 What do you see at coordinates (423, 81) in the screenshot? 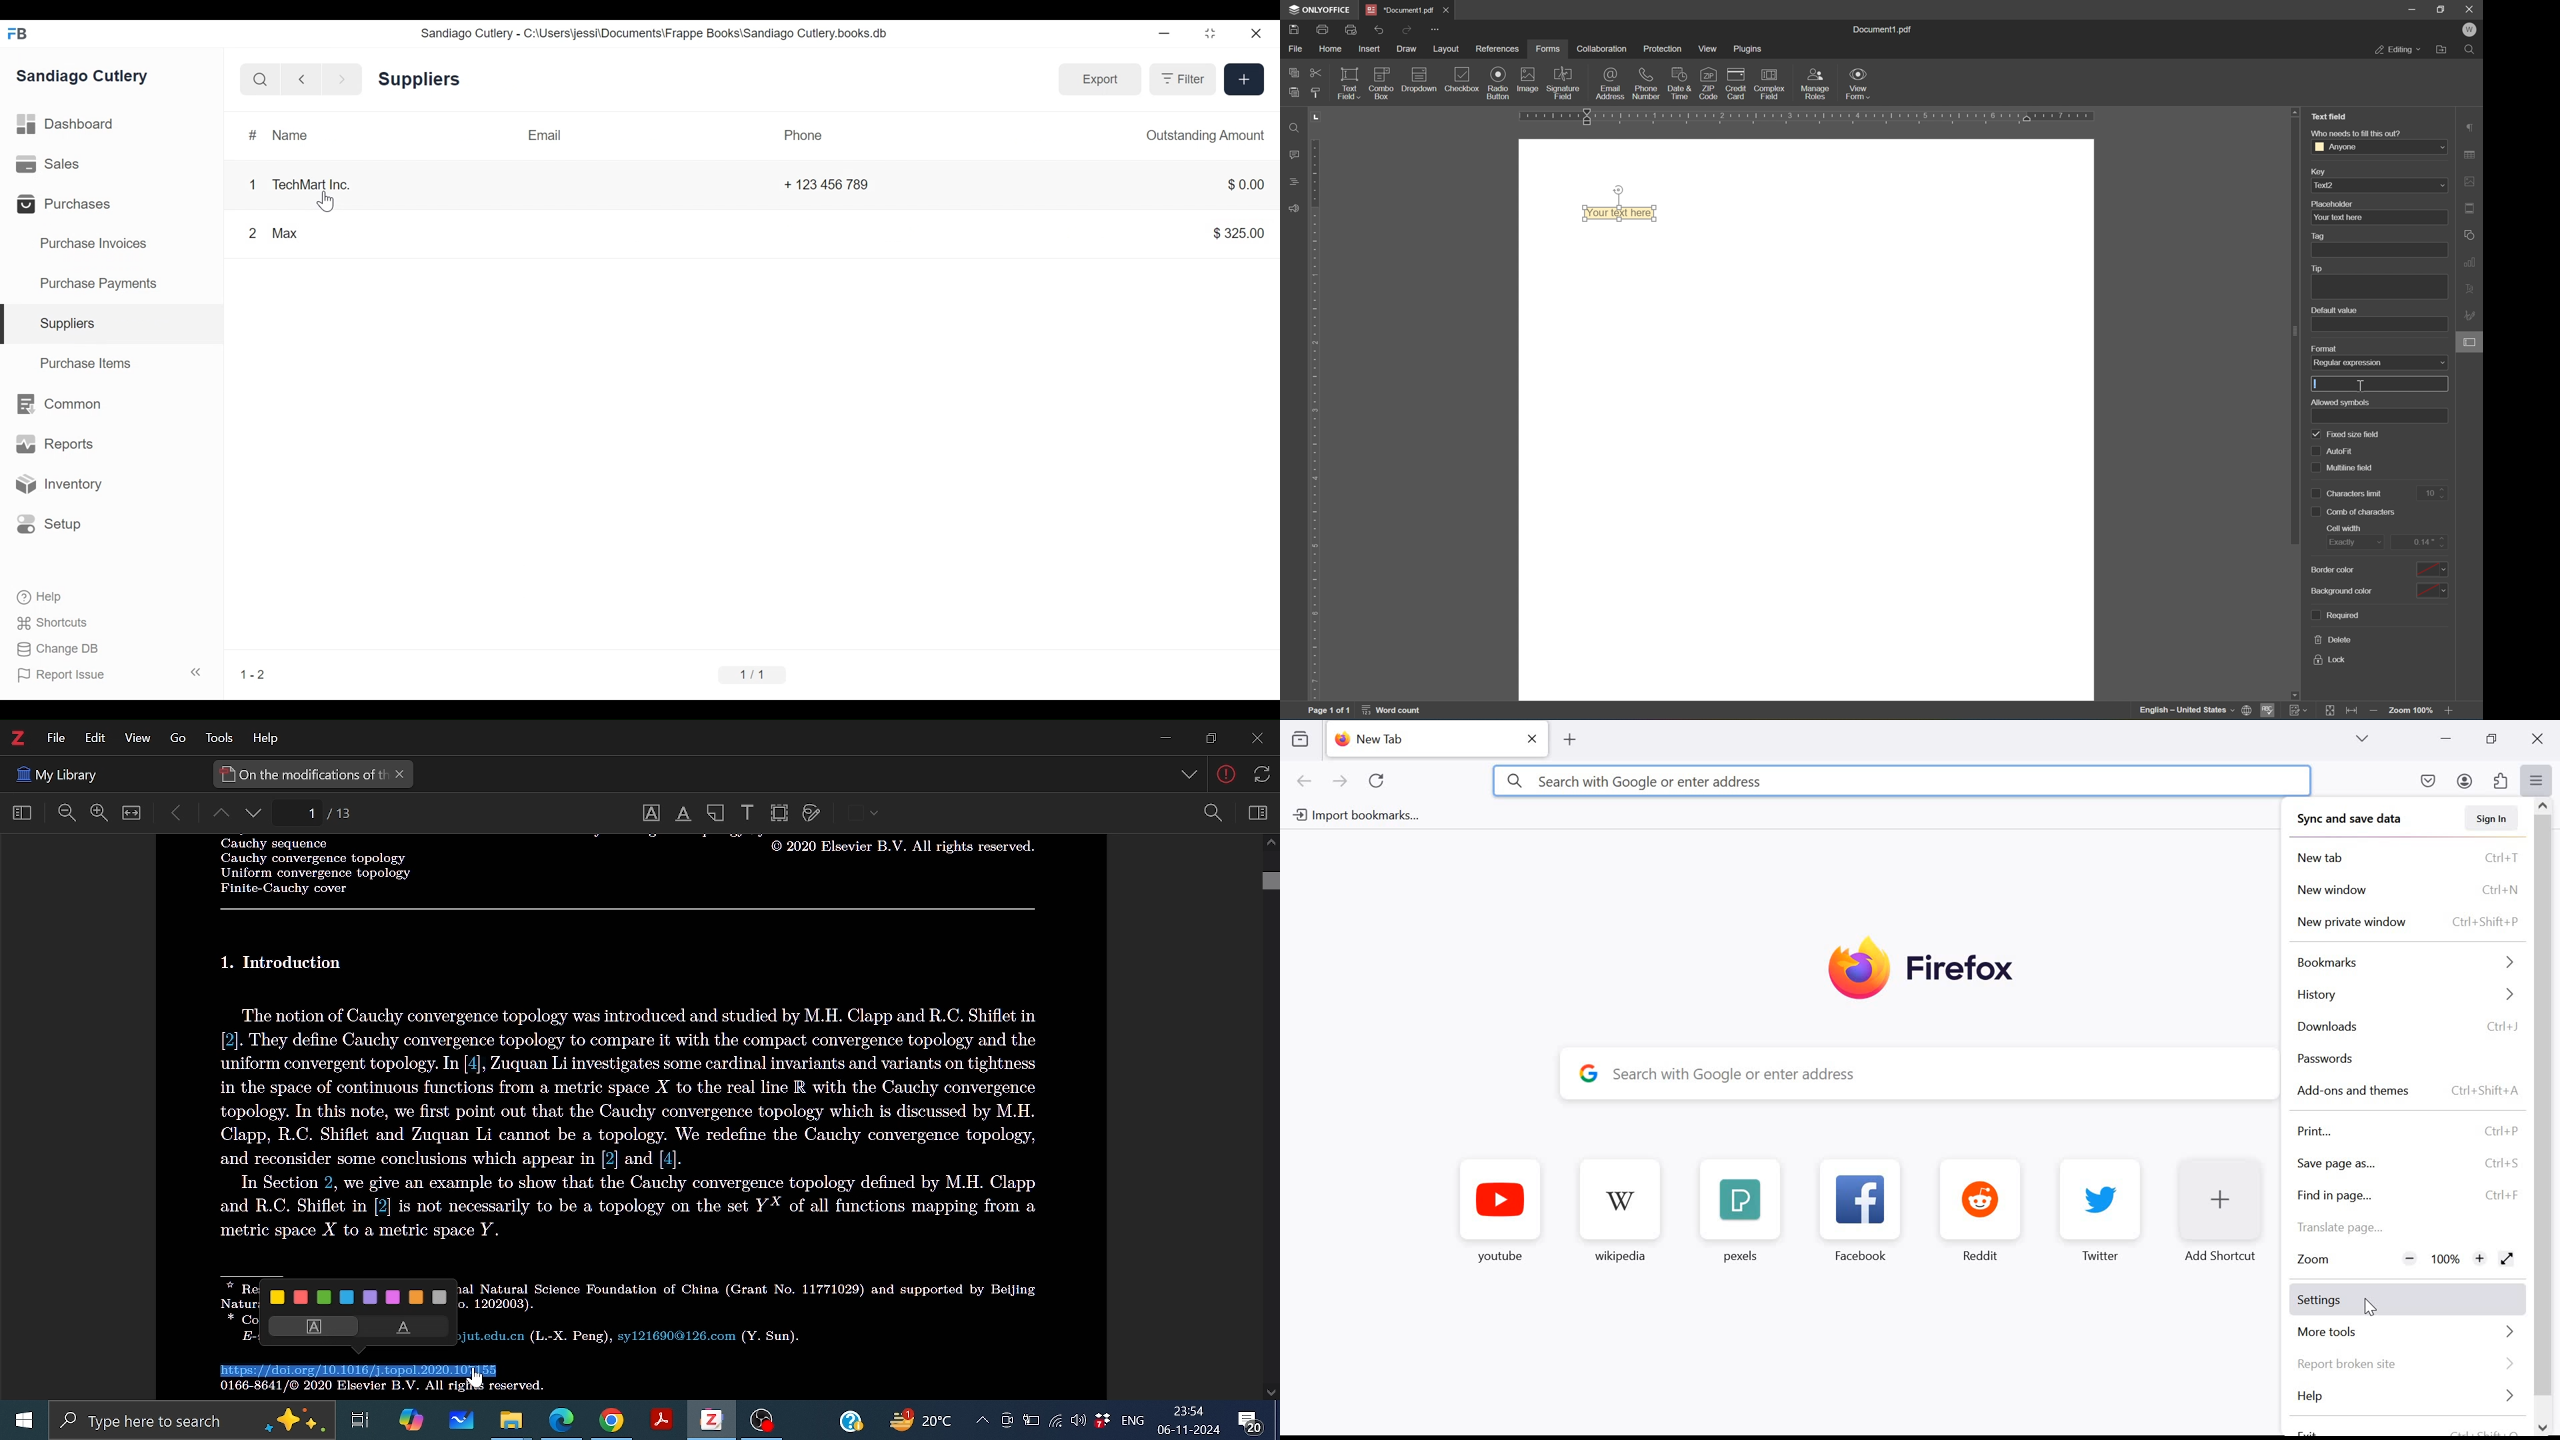
I see `Suppliers` at bounding box center [423, 81].